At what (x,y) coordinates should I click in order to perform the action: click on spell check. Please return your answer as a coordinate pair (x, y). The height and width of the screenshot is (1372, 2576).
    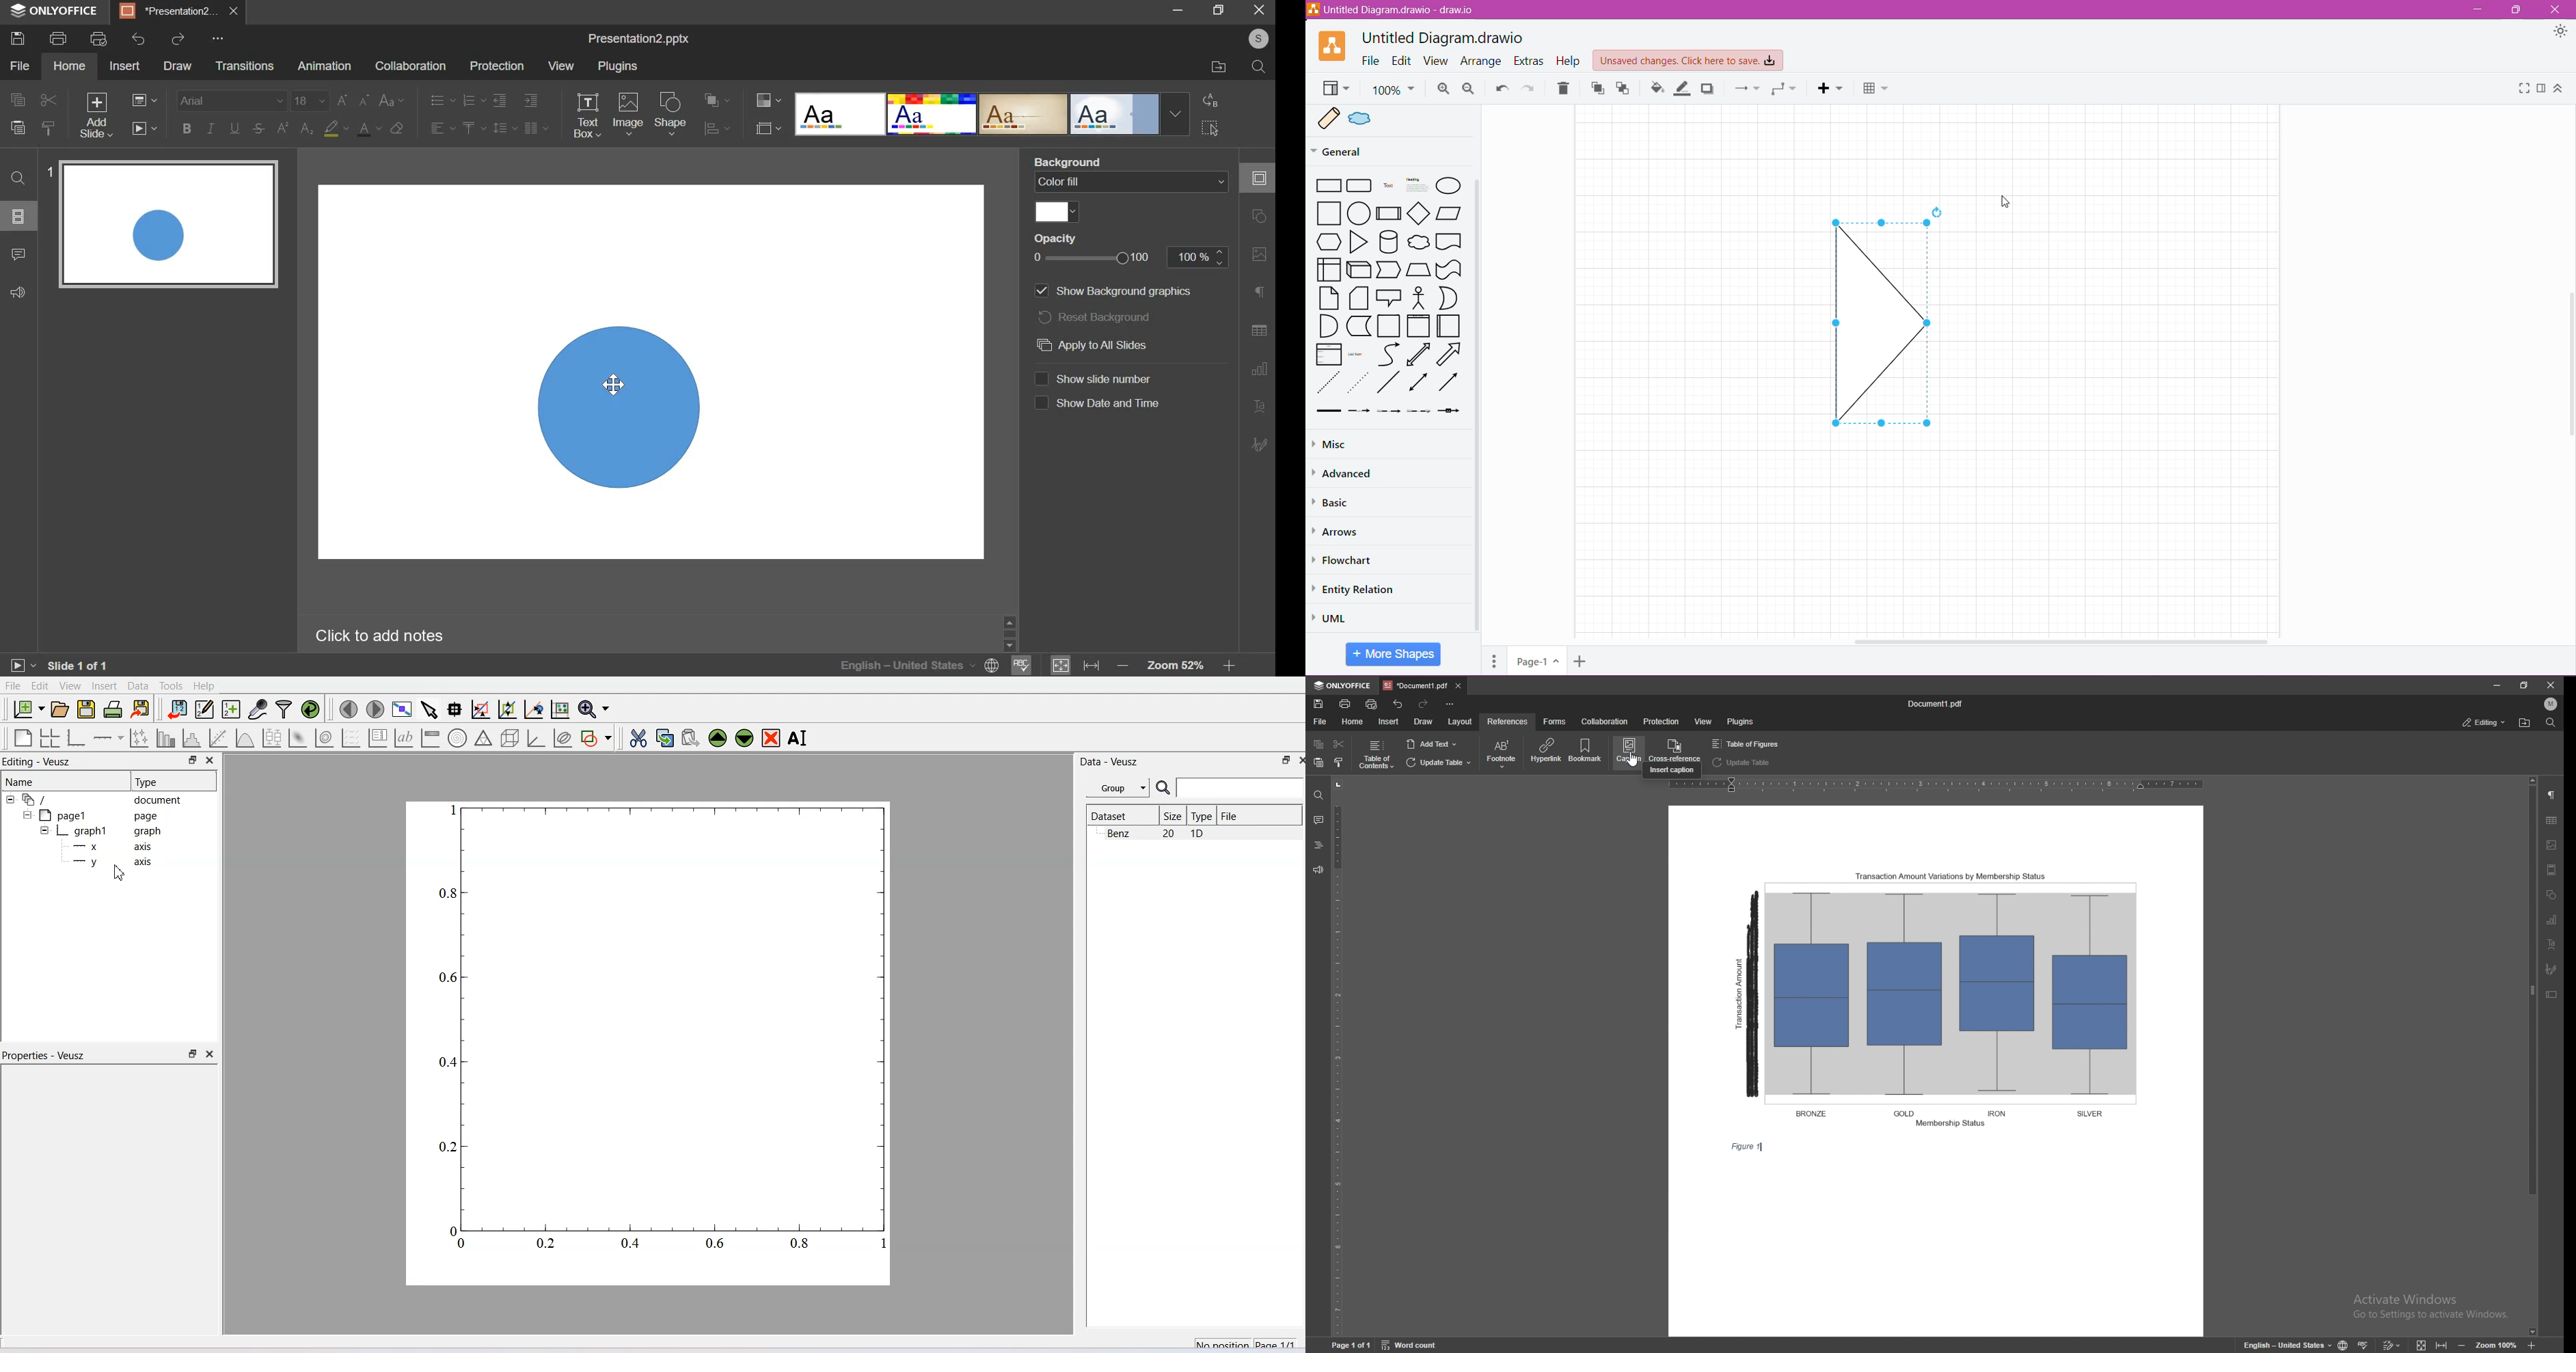
    Looking at the image, I should click on (2364, 1344).